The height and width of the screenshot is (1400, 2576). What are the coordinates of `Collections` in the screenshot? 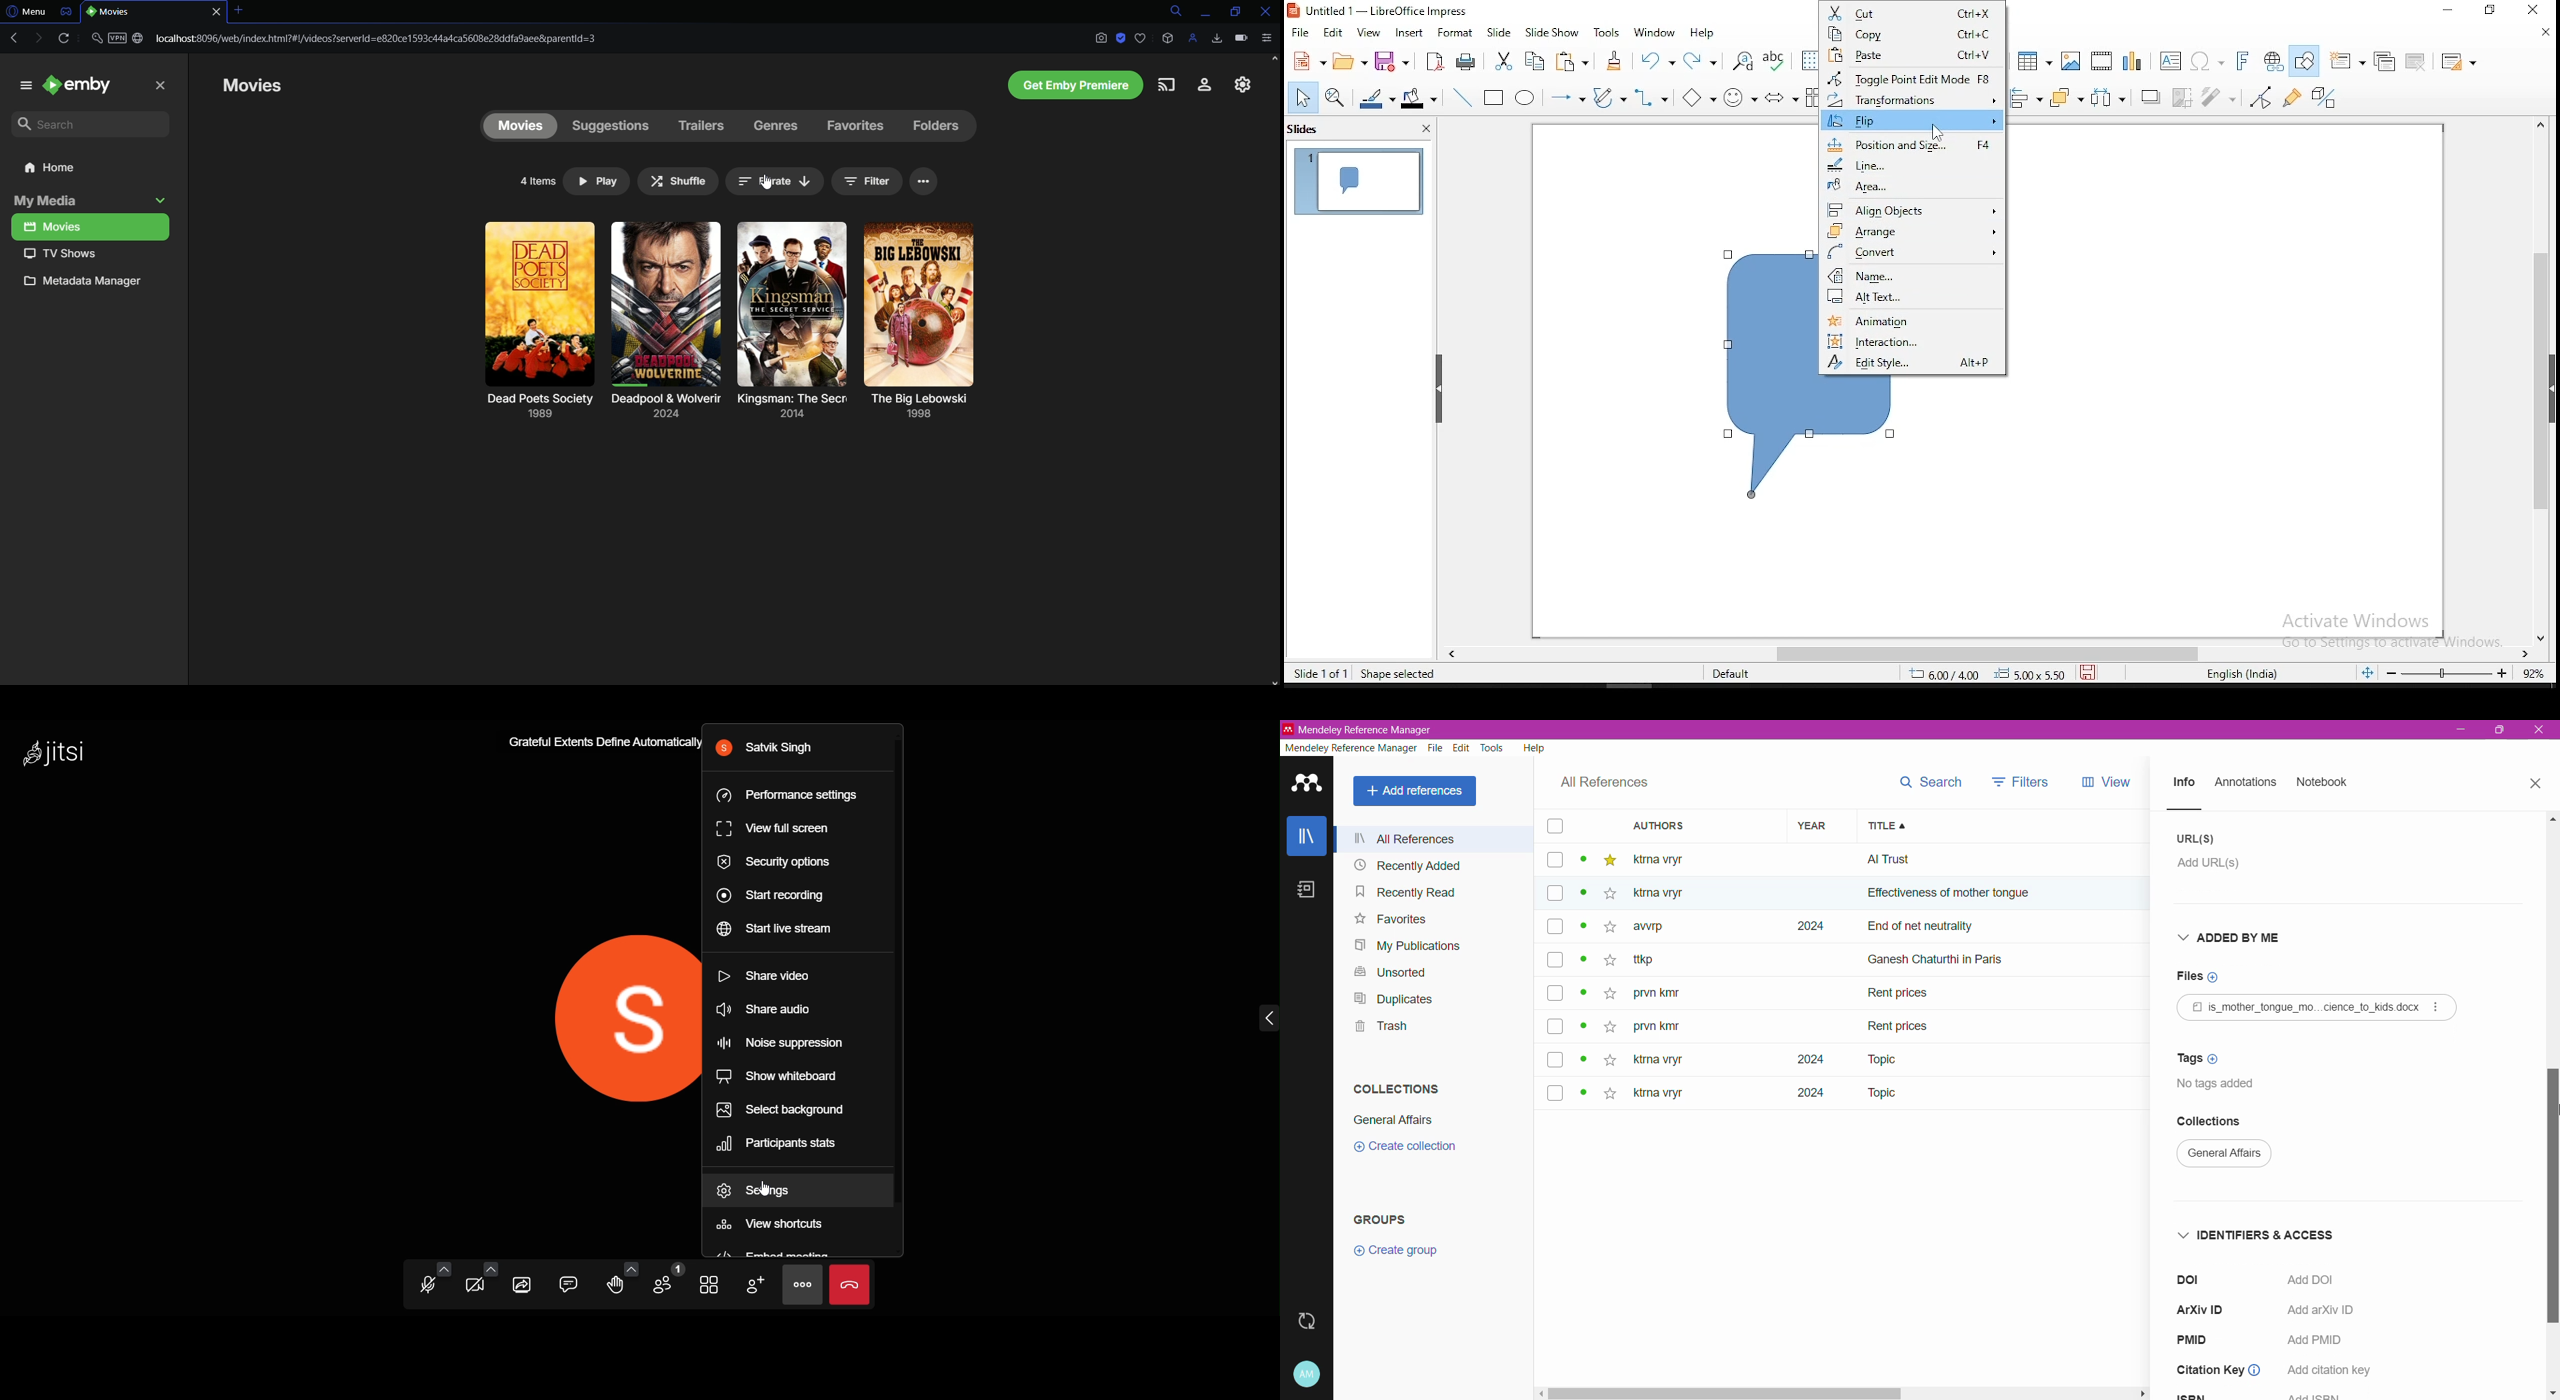 It's located at (1397, 1088).